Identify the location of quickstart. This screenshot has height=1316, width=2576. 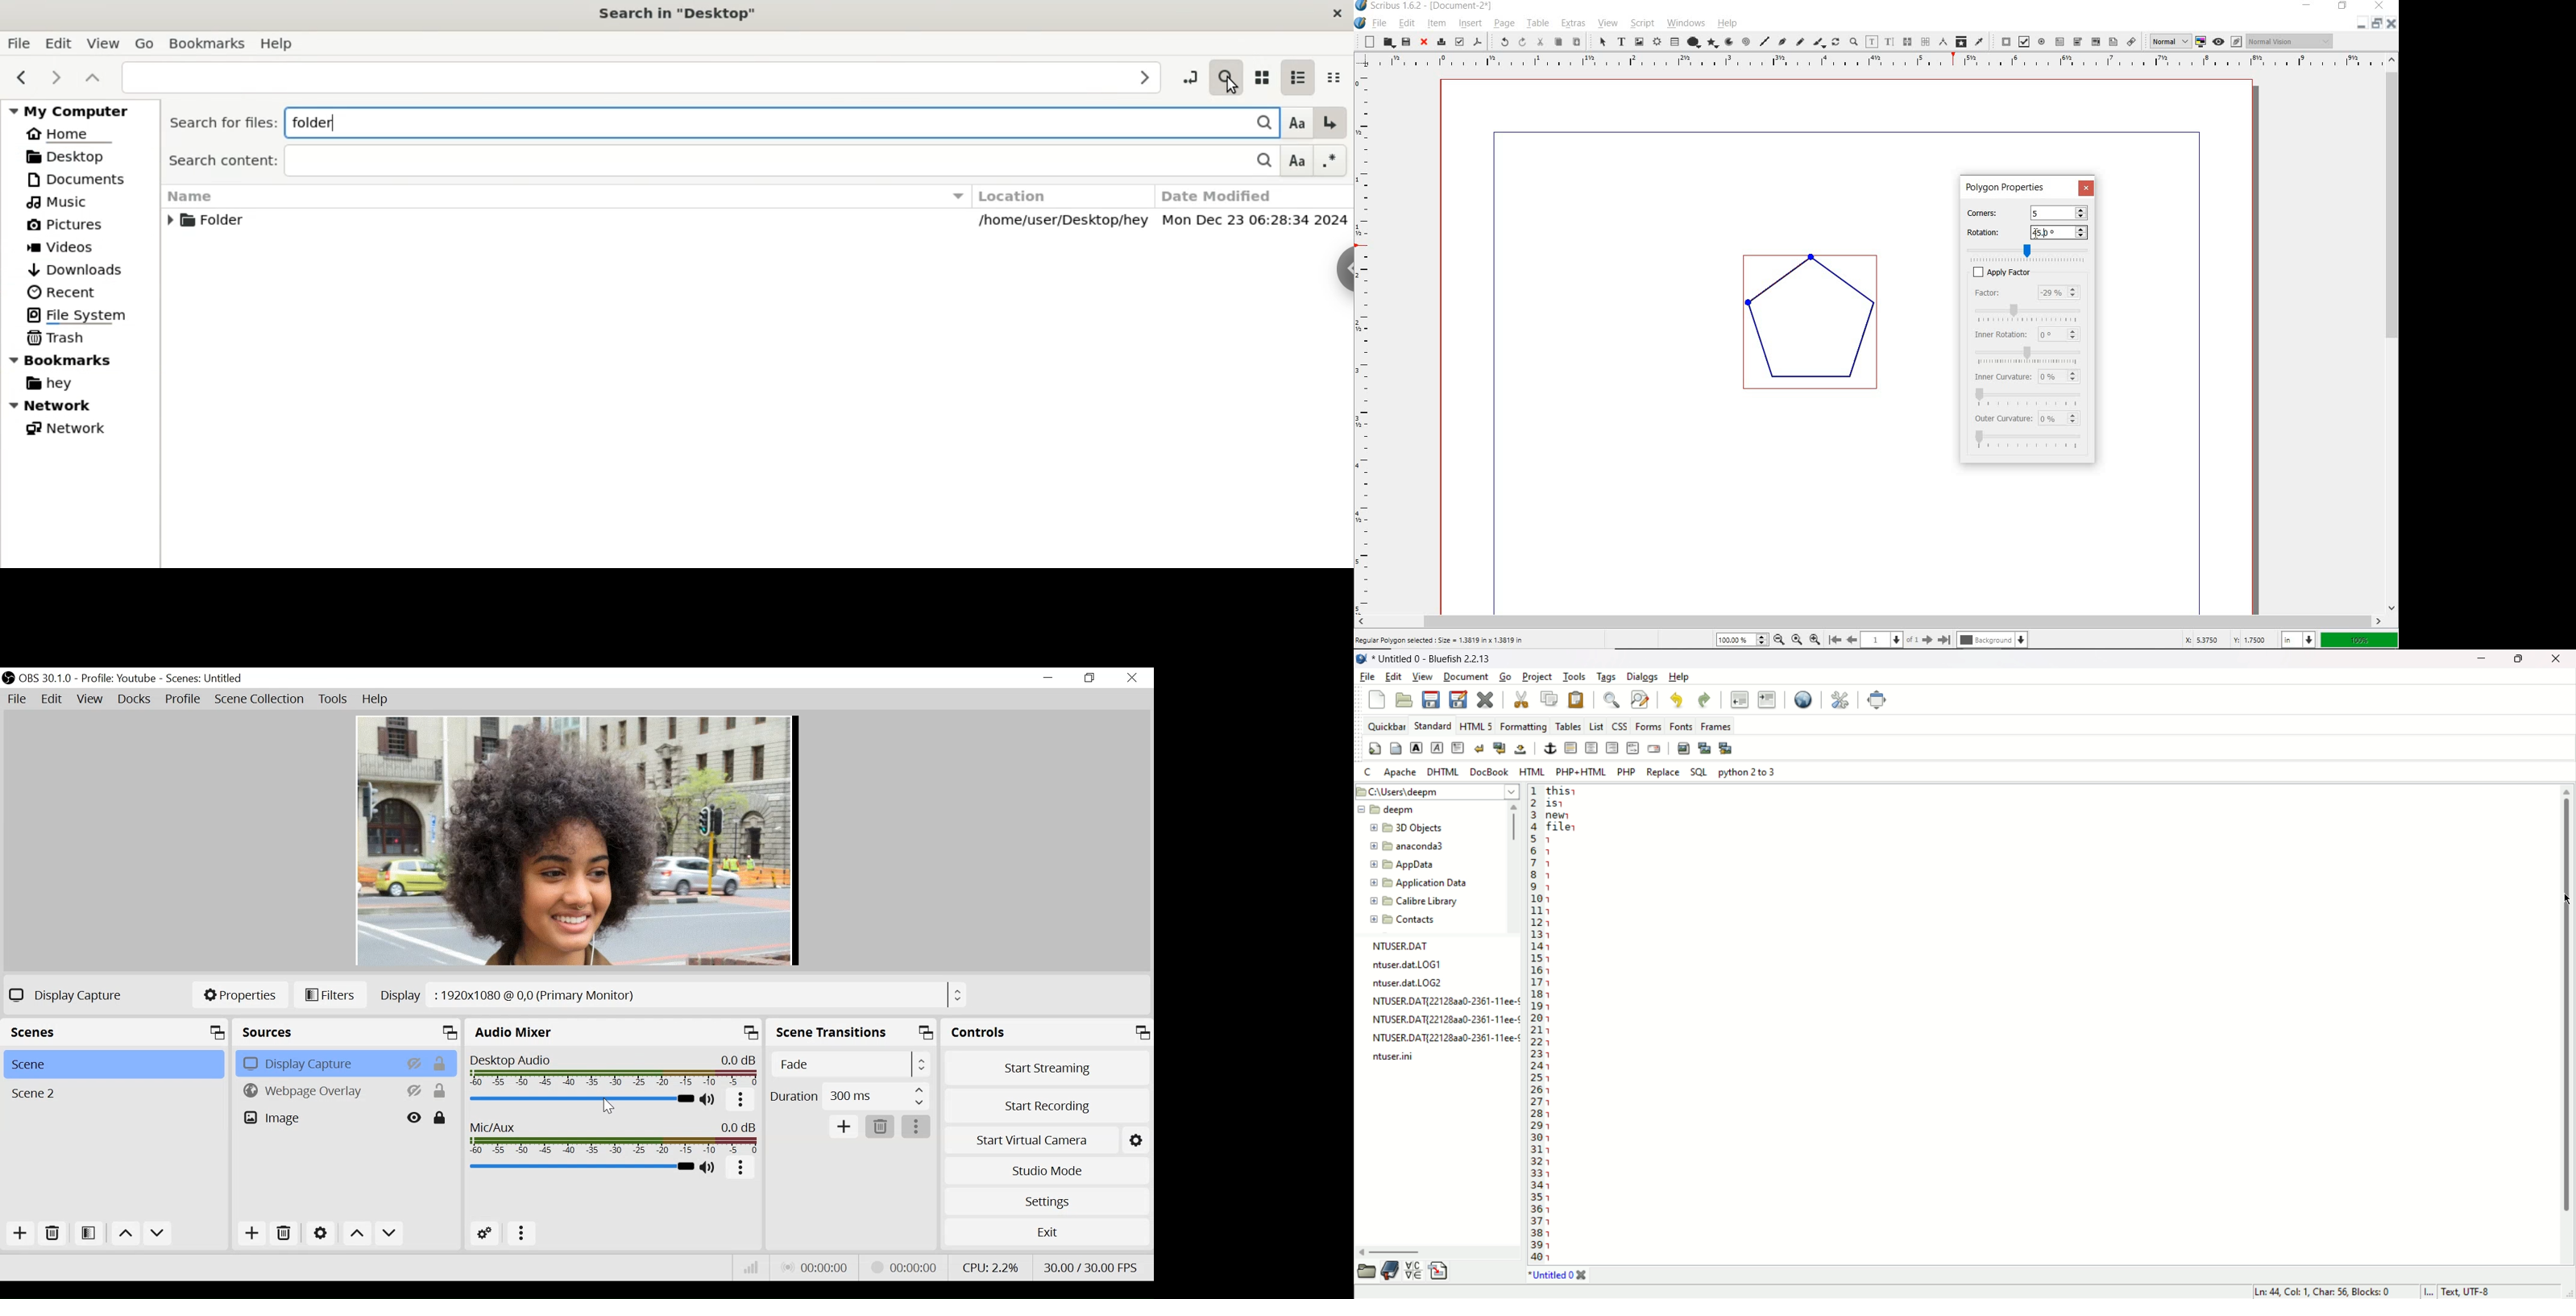
(1374, 750).